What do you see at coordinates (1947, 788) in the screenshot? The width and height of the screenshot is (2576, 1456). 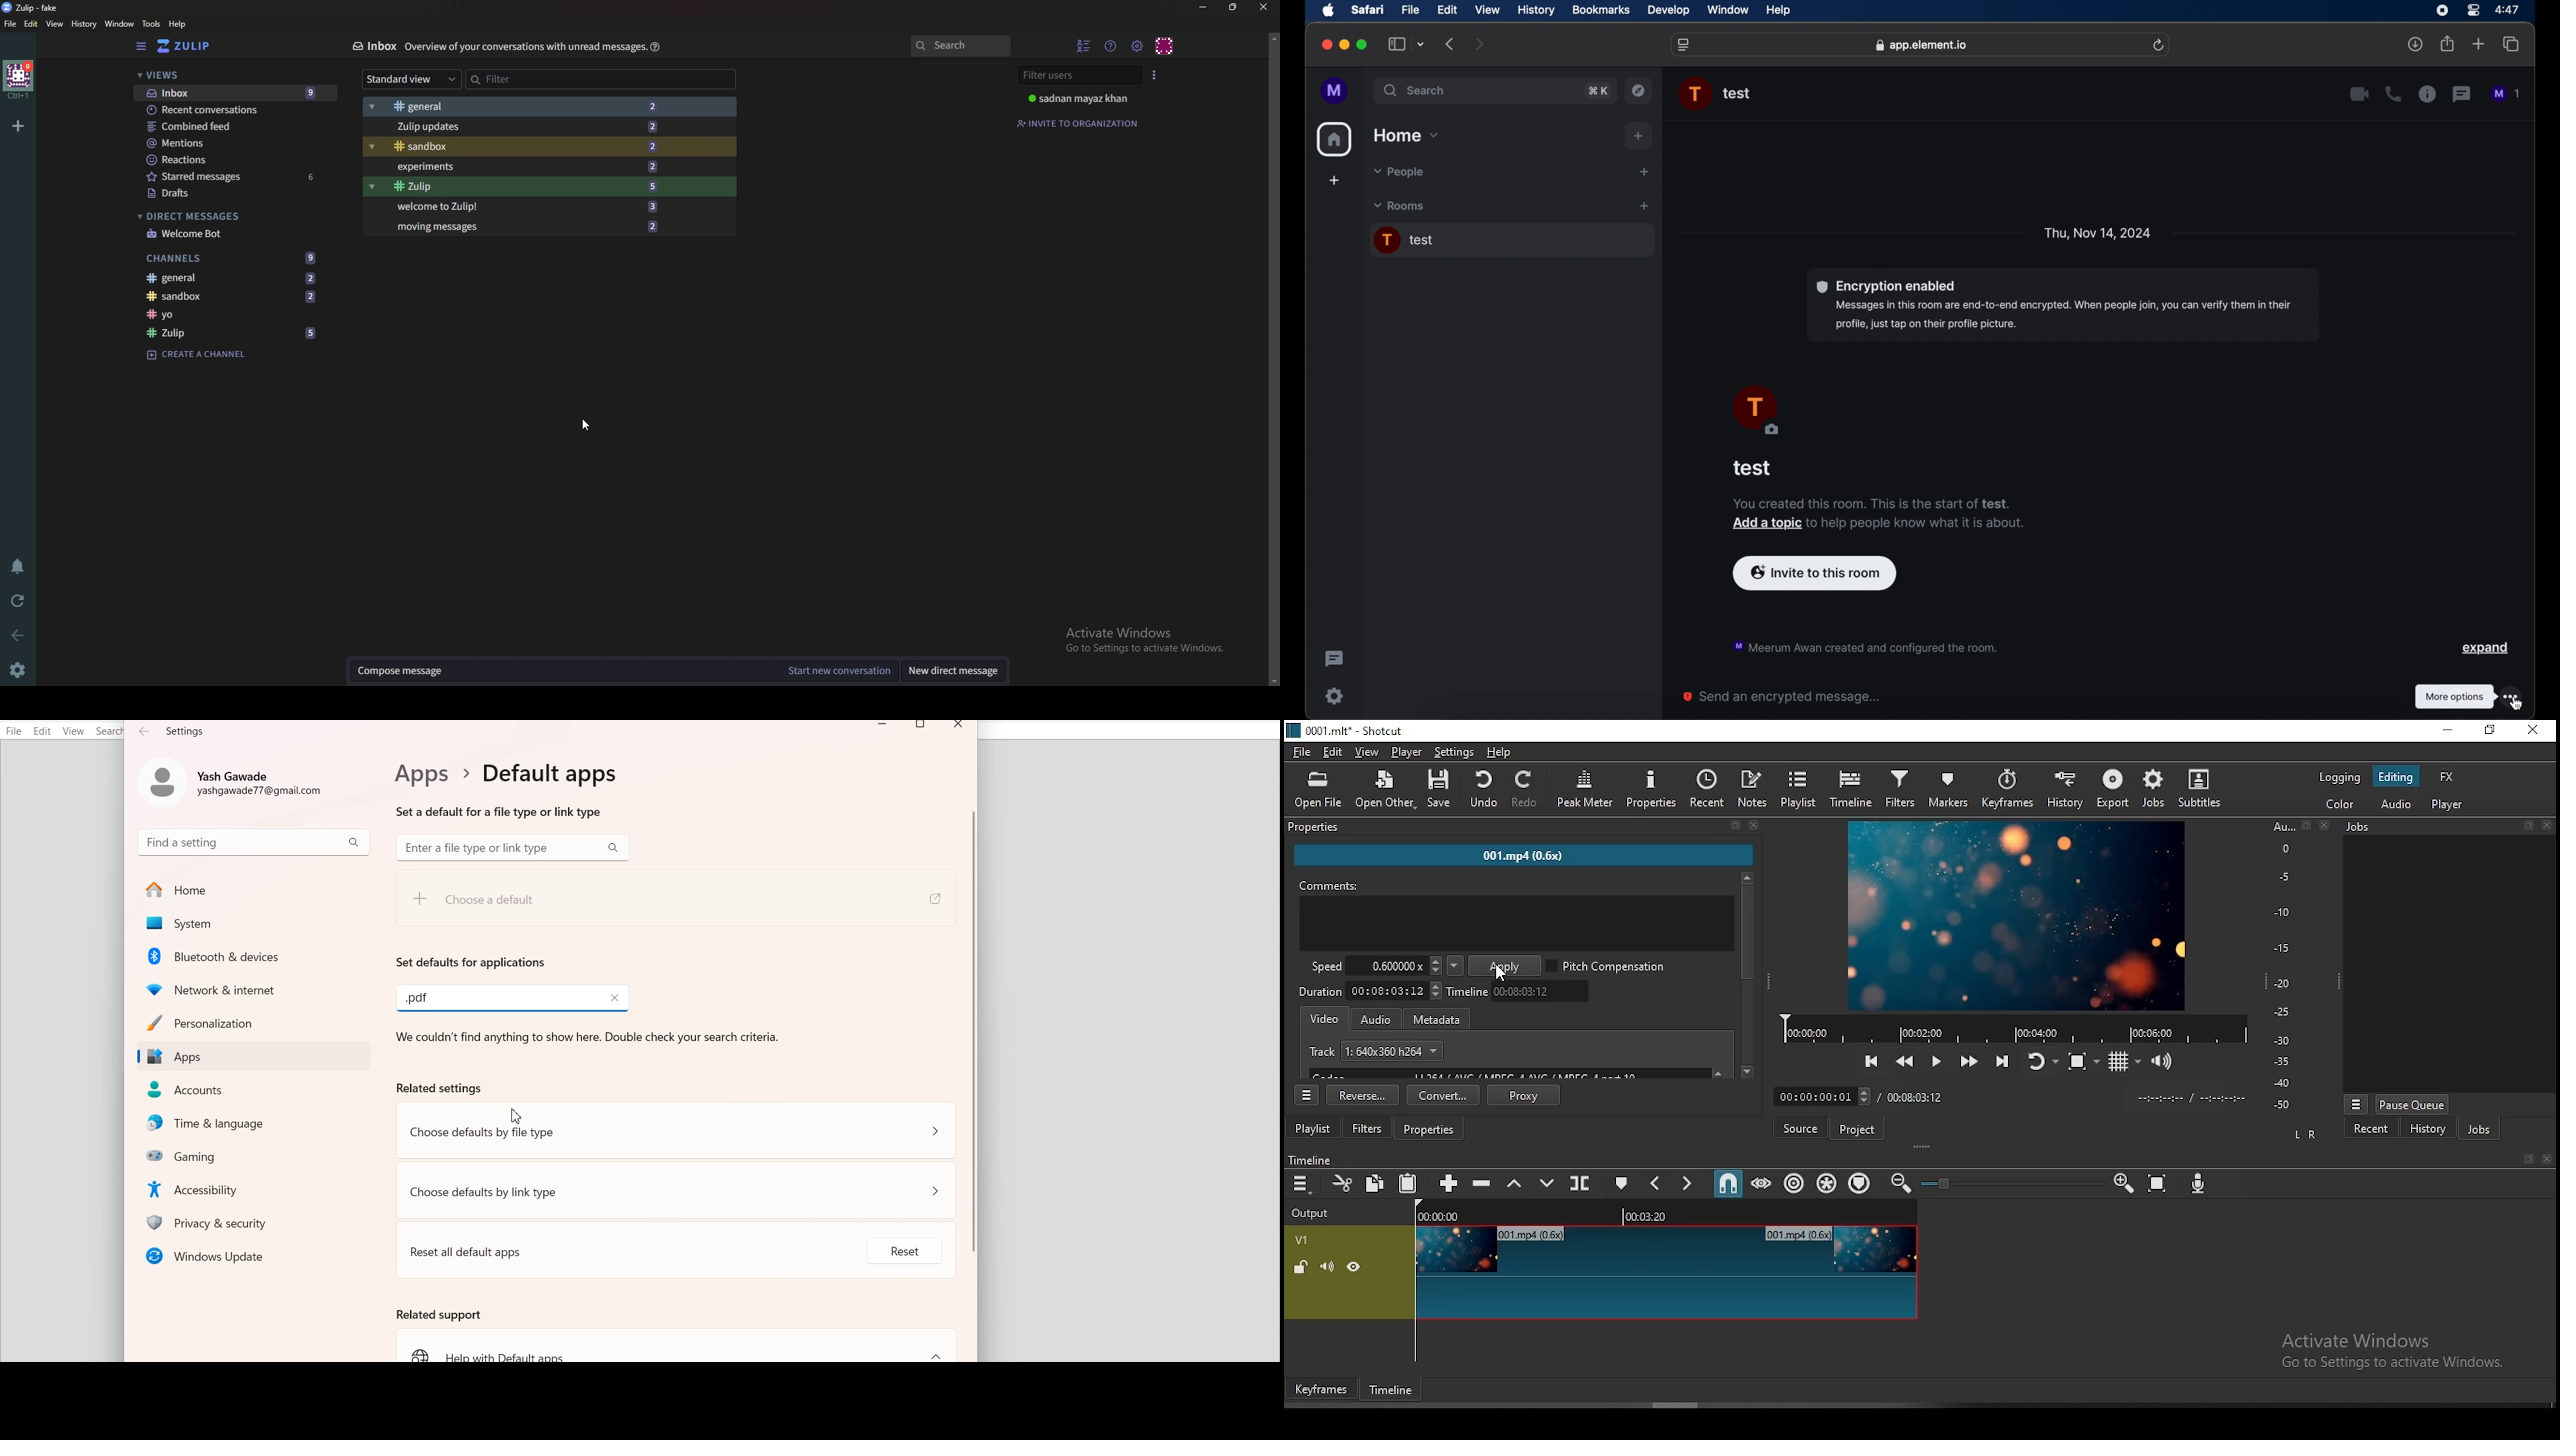 I see `markers` at bounding box center [1947, 788].